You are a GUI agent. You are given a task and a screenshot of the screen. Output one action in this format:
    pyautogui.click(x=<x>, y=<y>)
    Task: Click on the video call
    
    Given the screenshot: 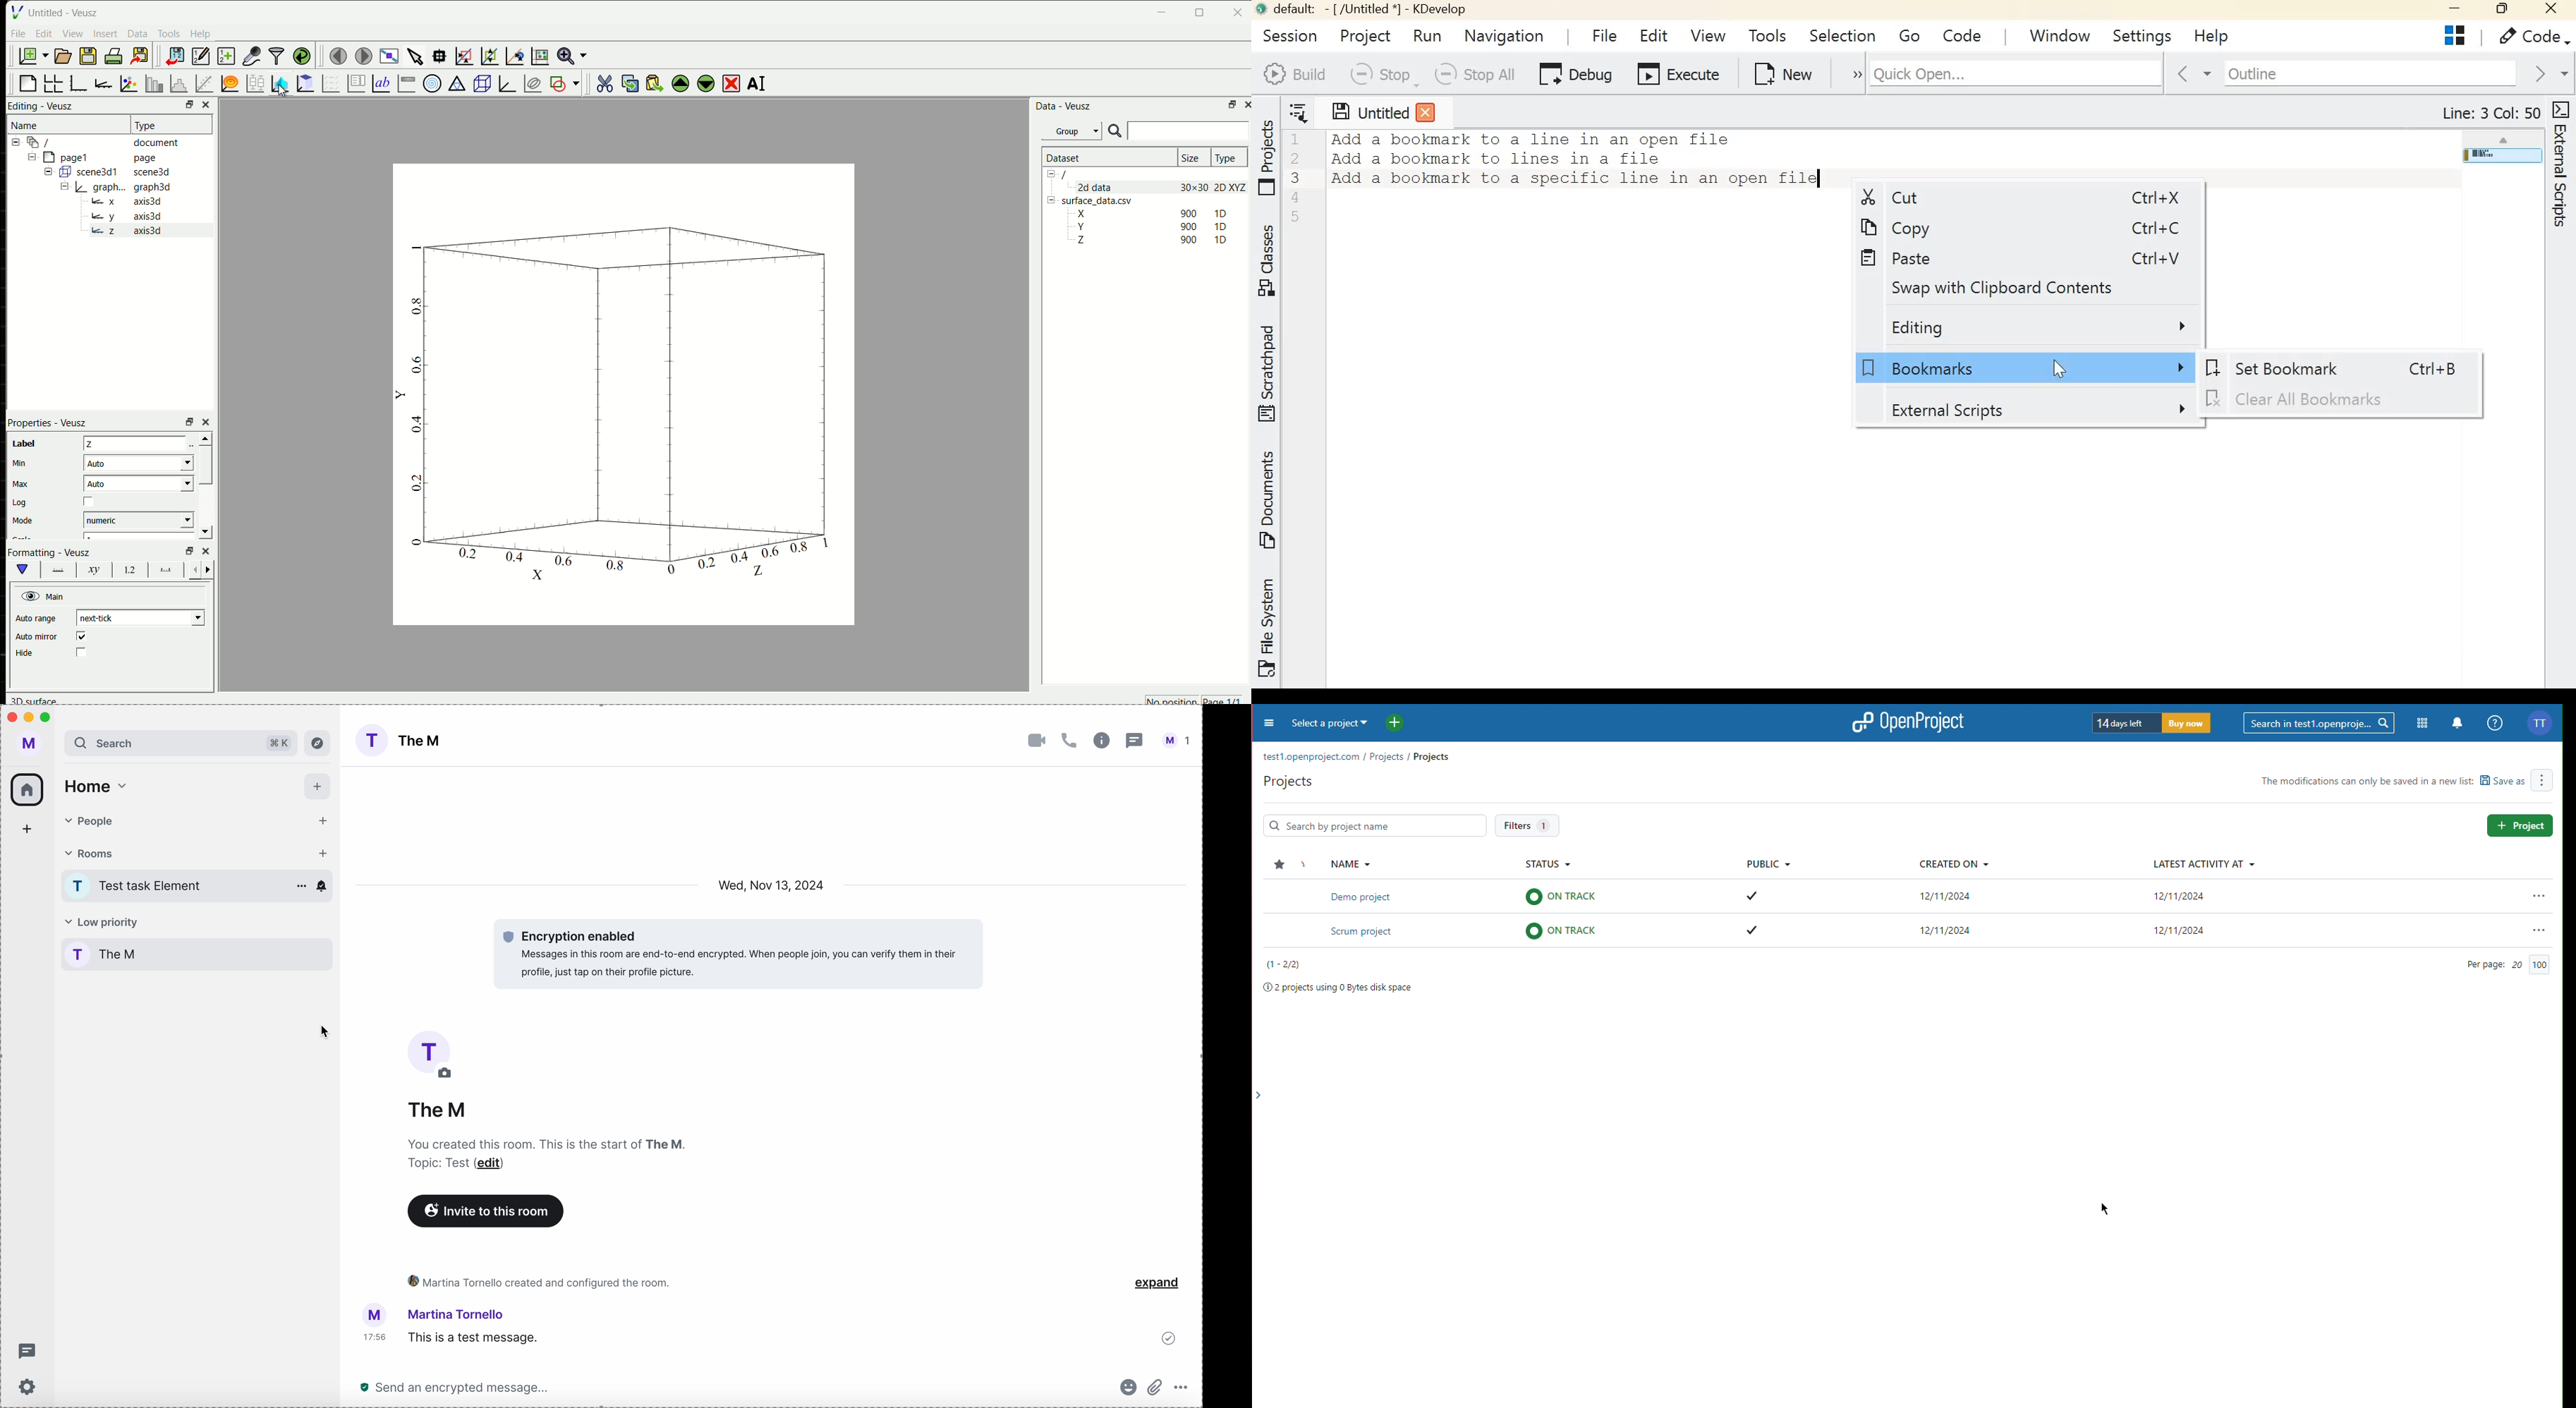 What is the action you would take?
    pyautogui.click(x=1036, y=741)
    